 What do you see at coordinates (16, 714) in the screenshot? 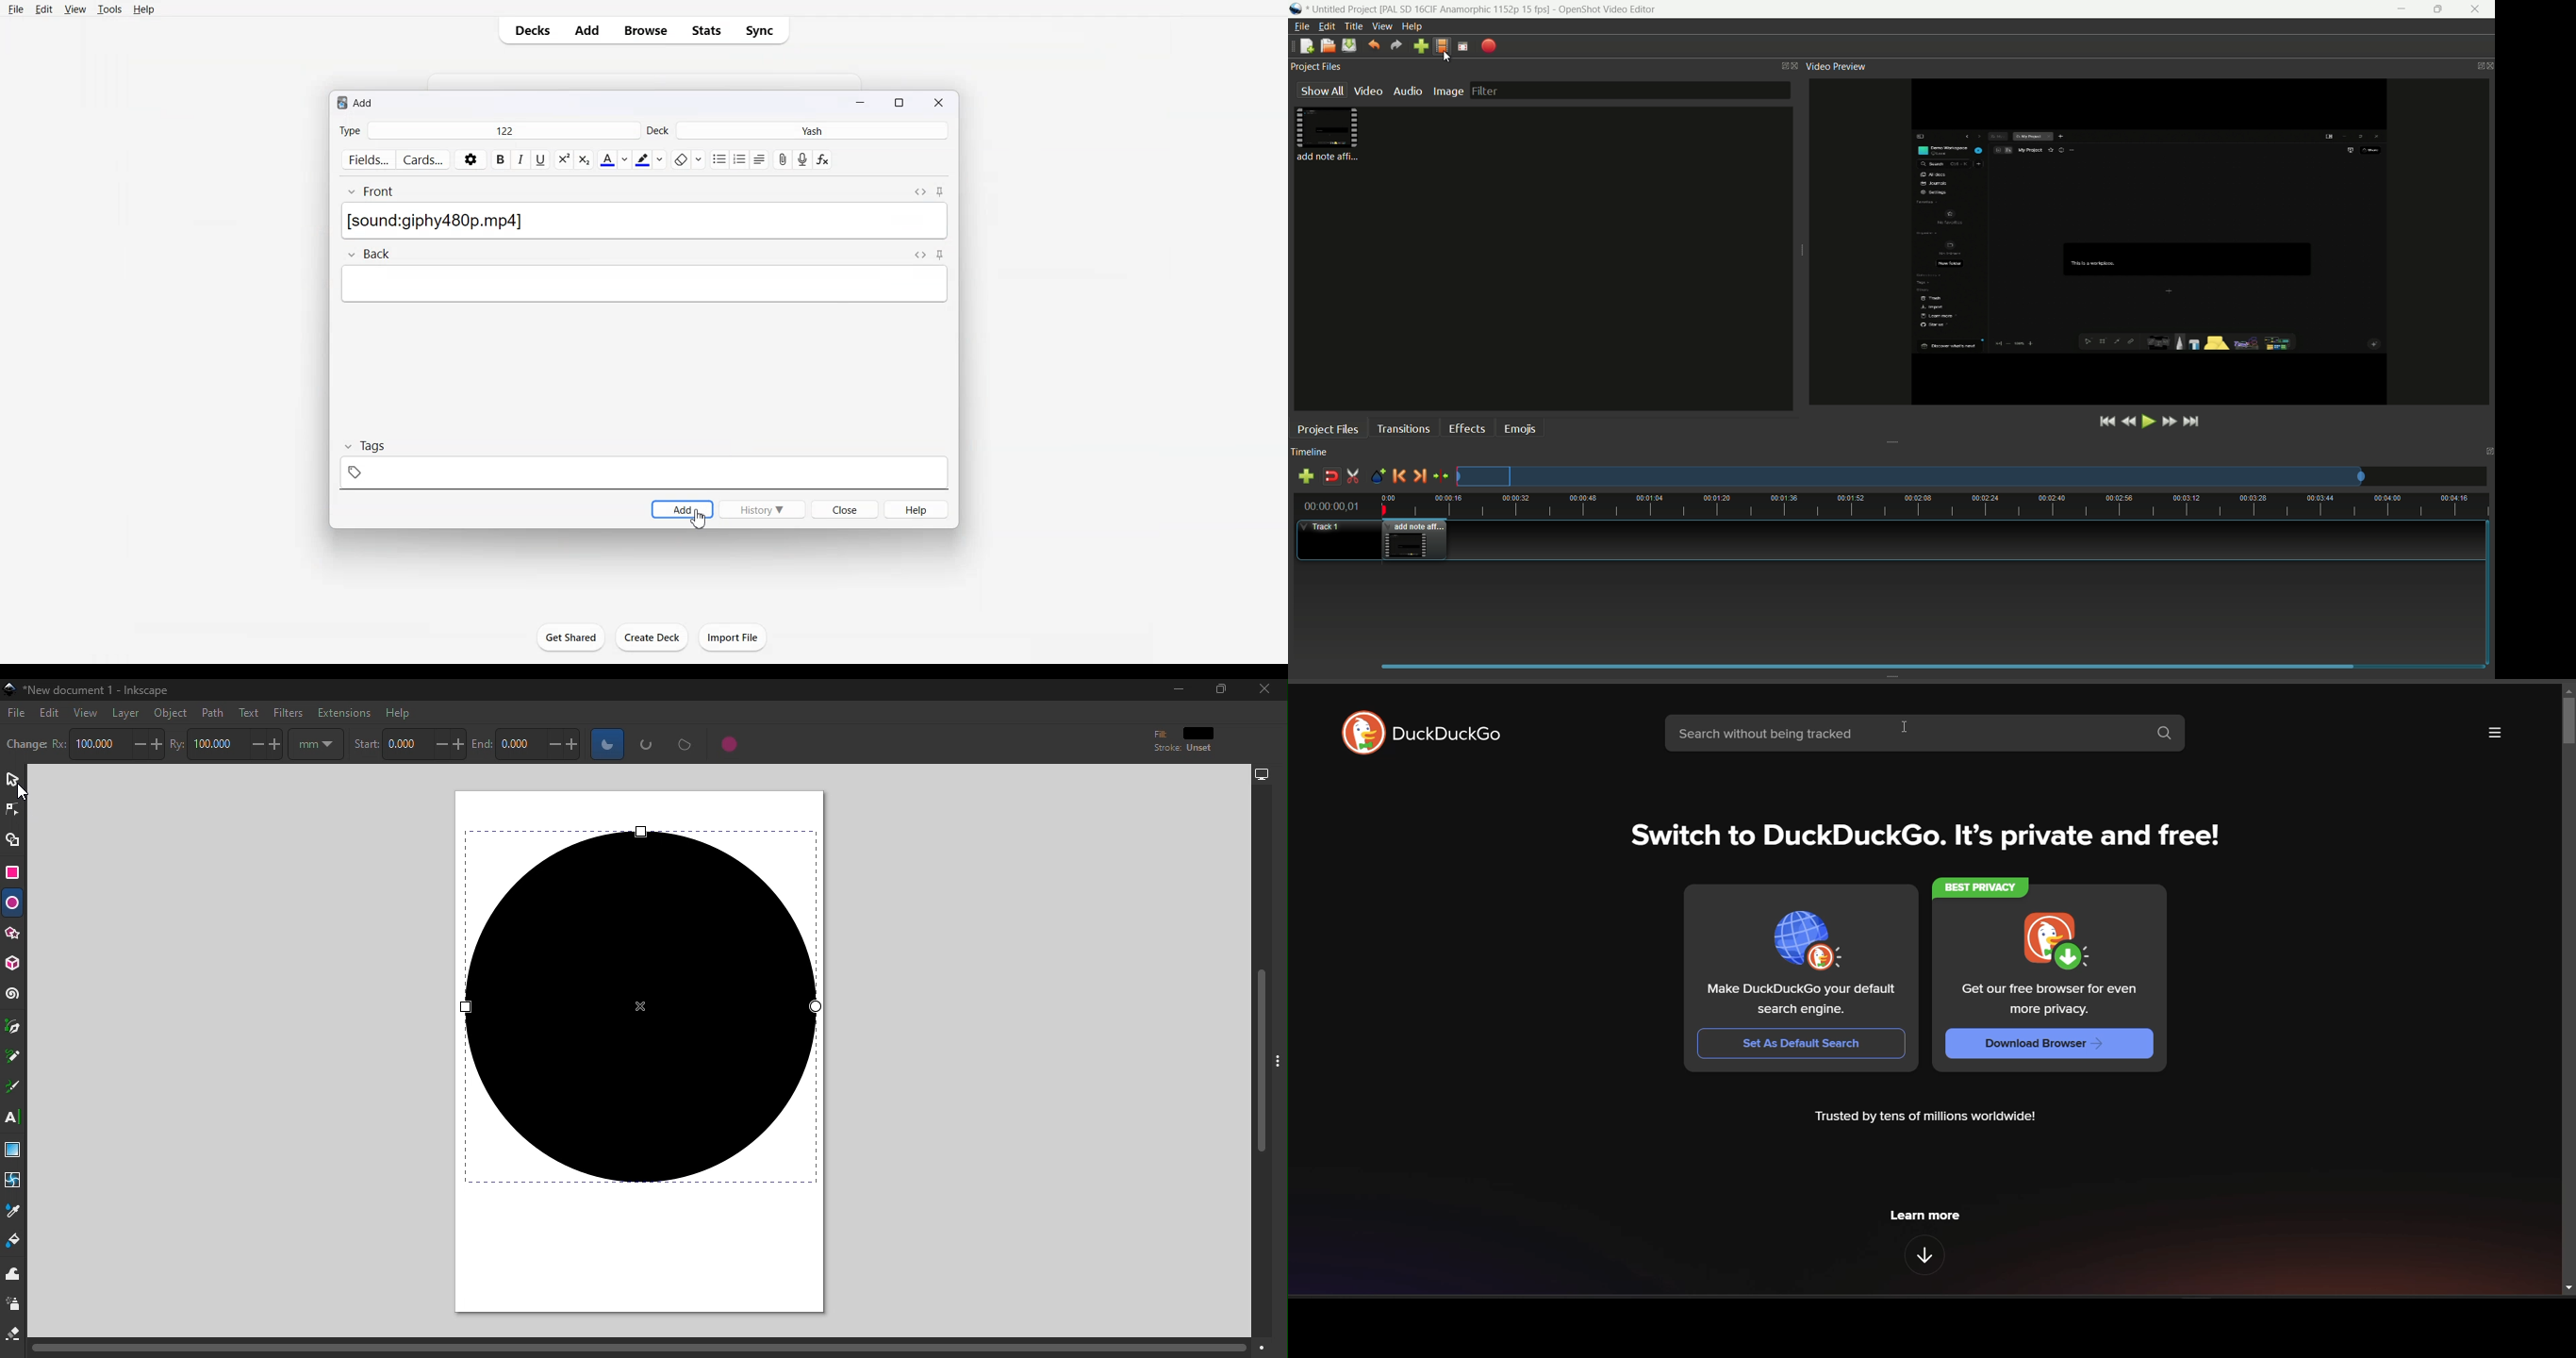
I see `File` at bounding box center [16, 714].